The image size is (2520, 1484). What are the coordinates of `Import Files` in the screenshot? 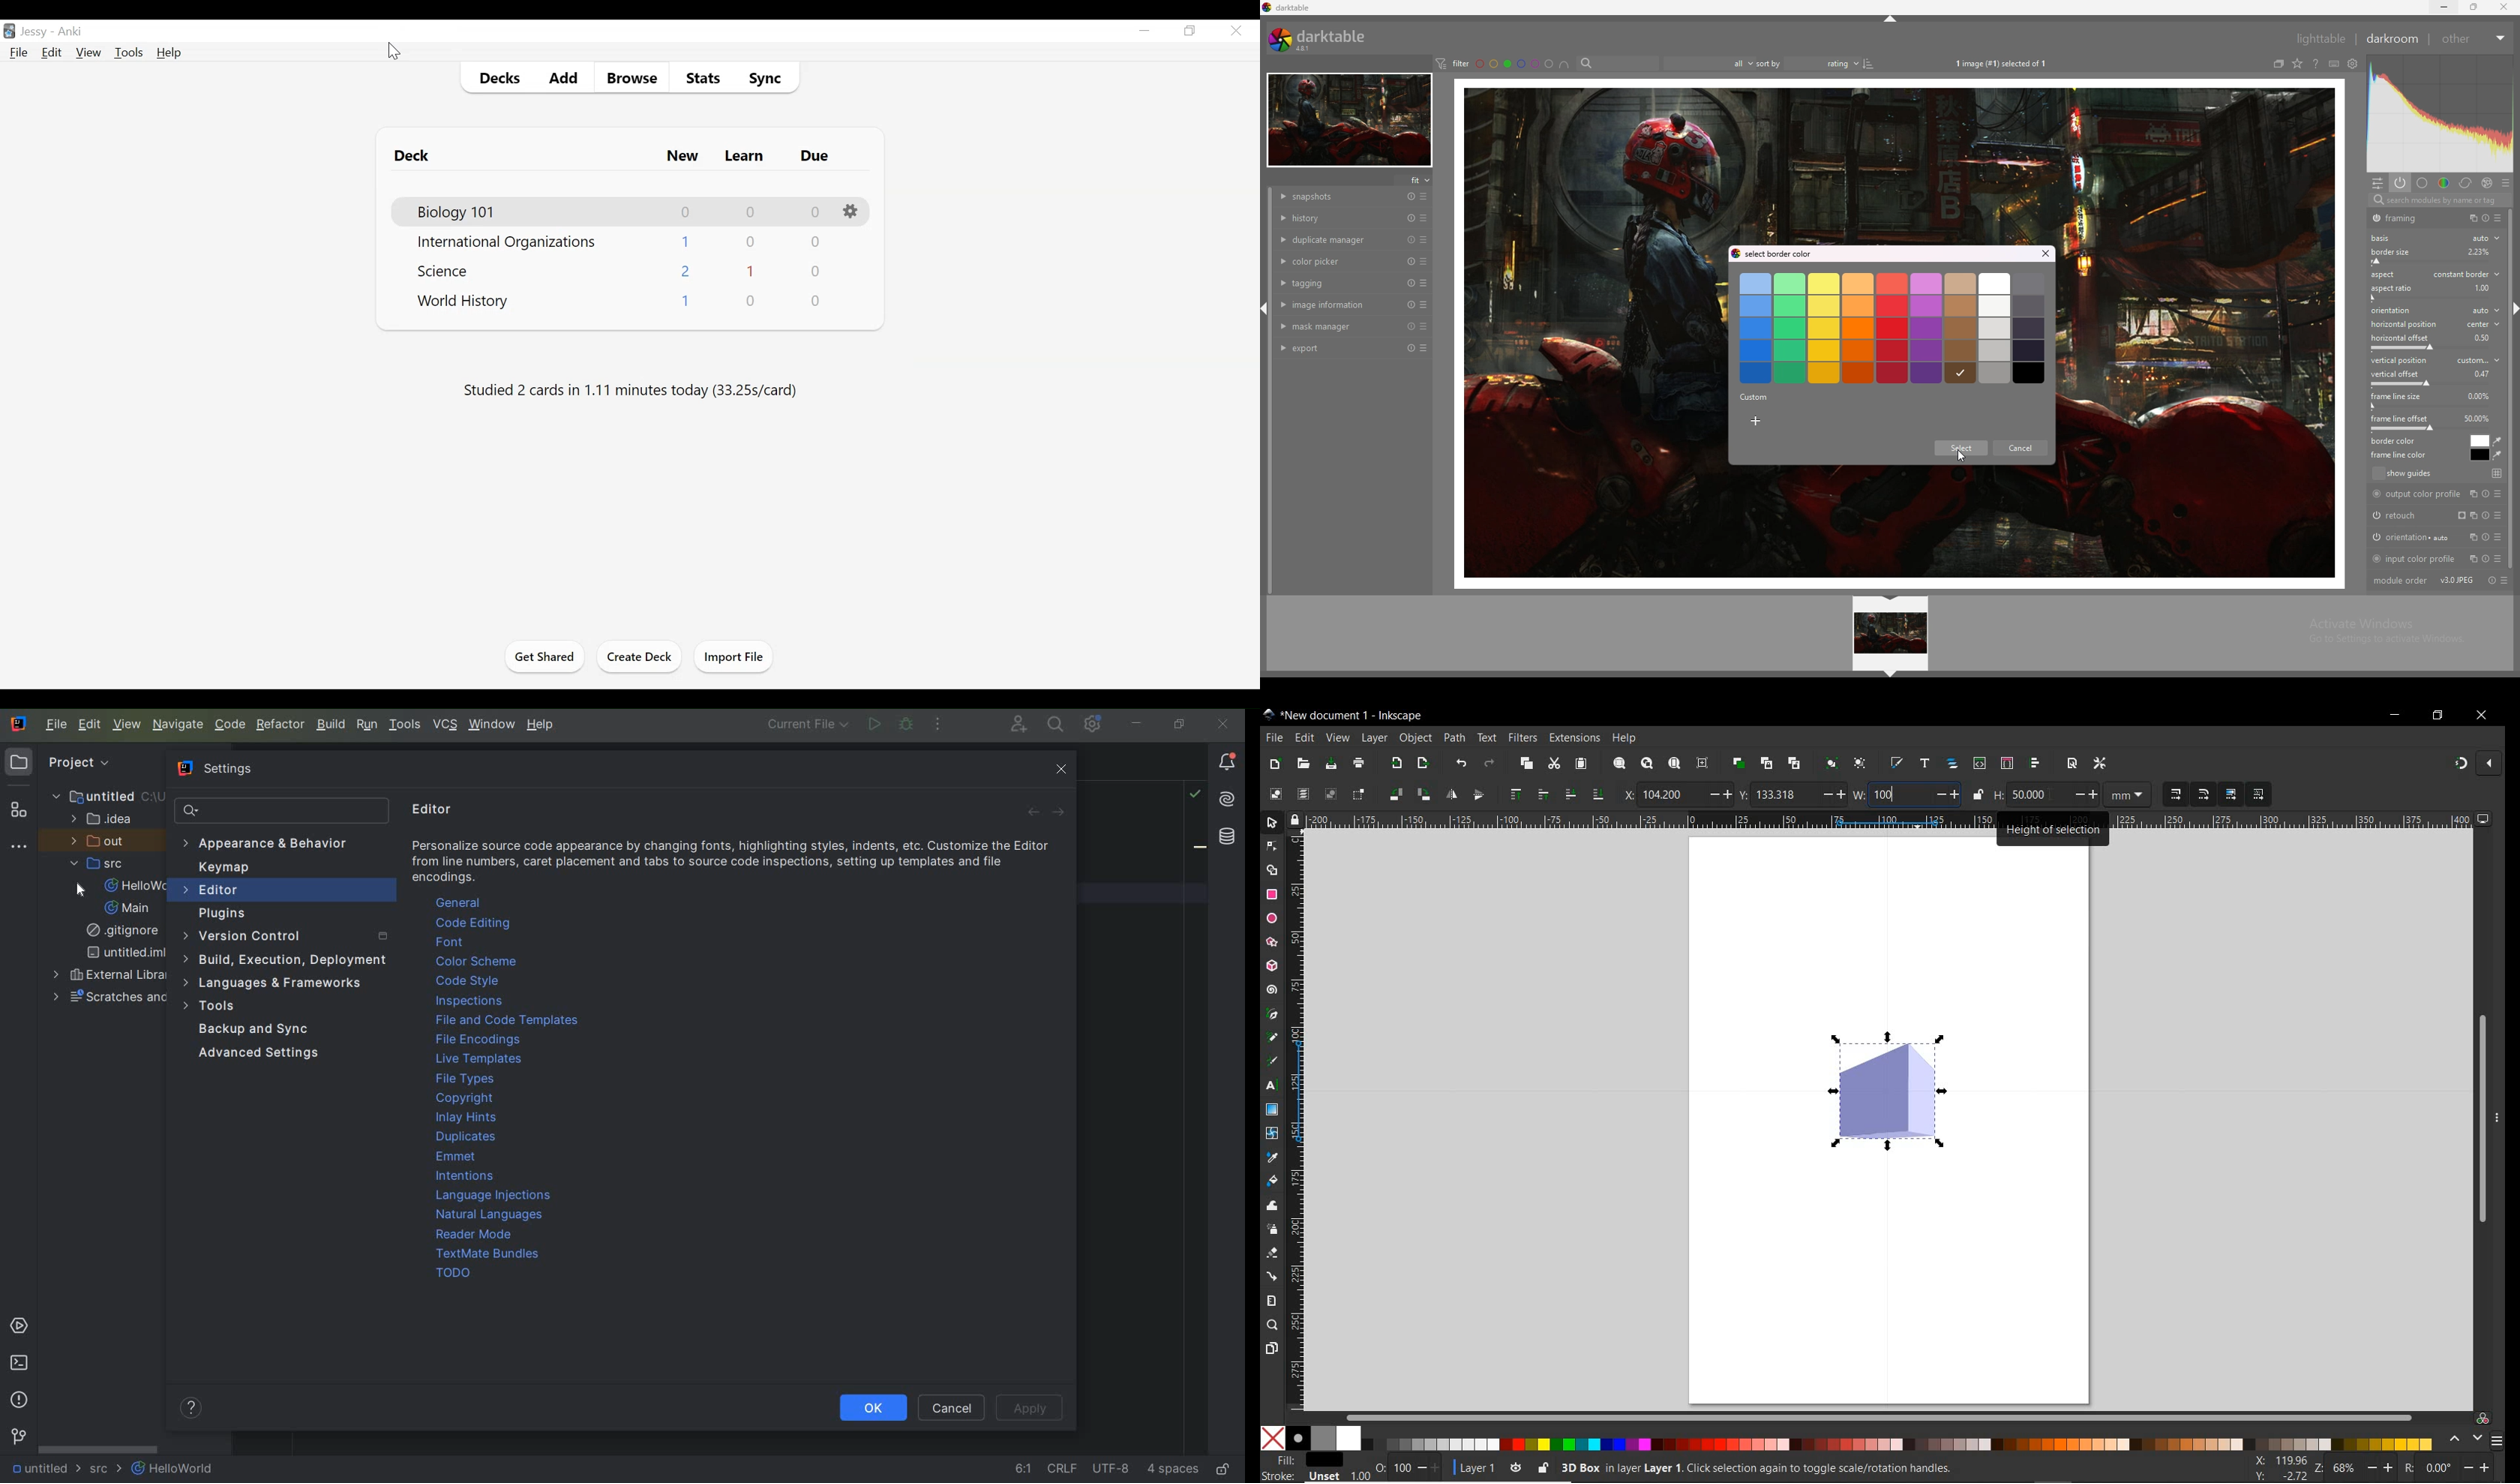 It's located at (737, 658).